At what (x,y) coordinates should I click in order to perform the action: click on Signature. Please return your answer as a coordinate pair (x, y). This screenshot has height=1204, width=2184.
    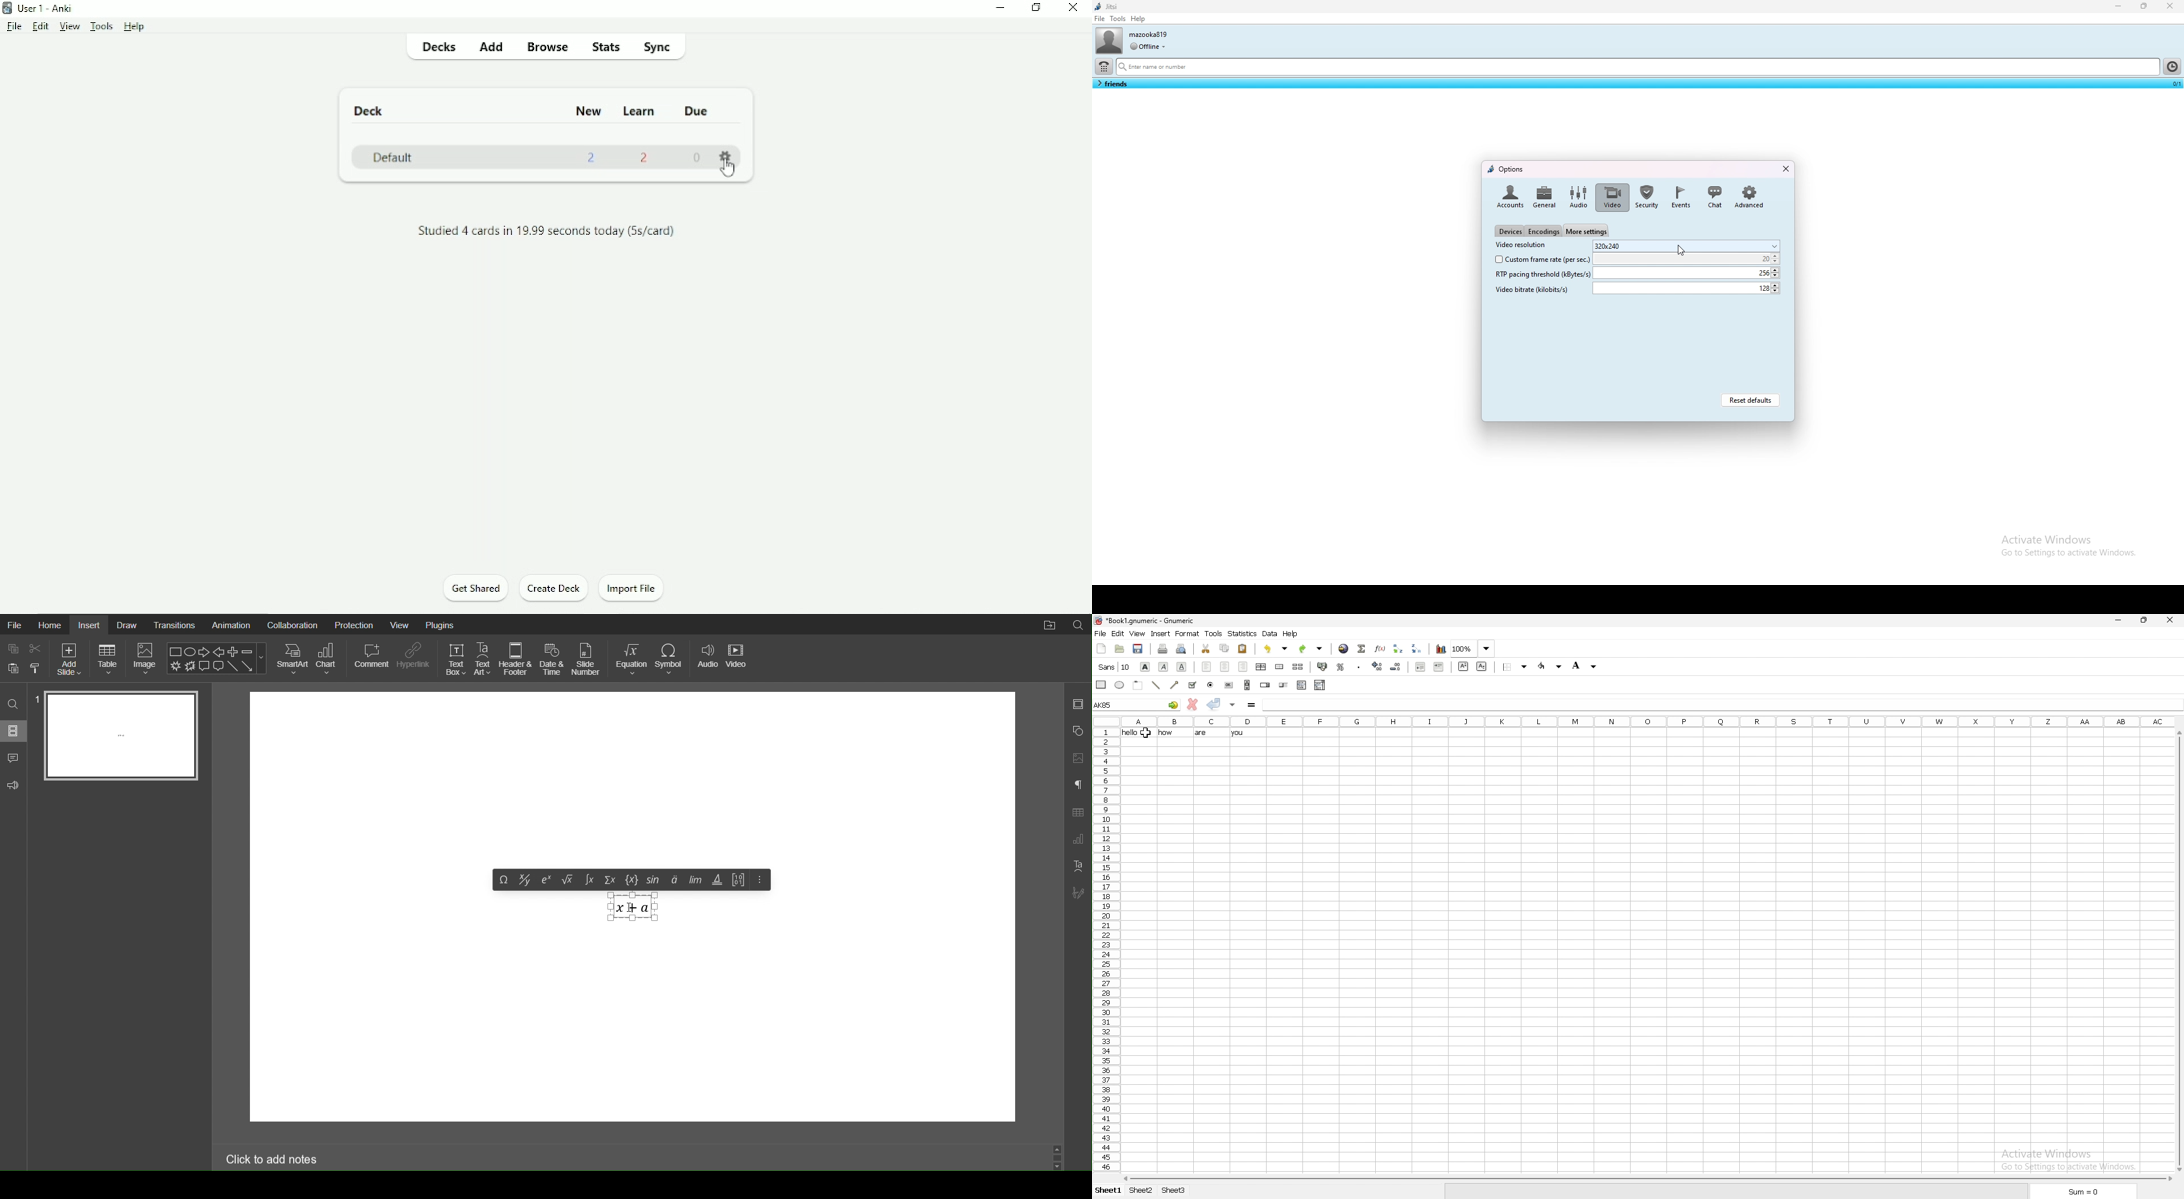
    Looking at the image, I should click on (1078, 894).